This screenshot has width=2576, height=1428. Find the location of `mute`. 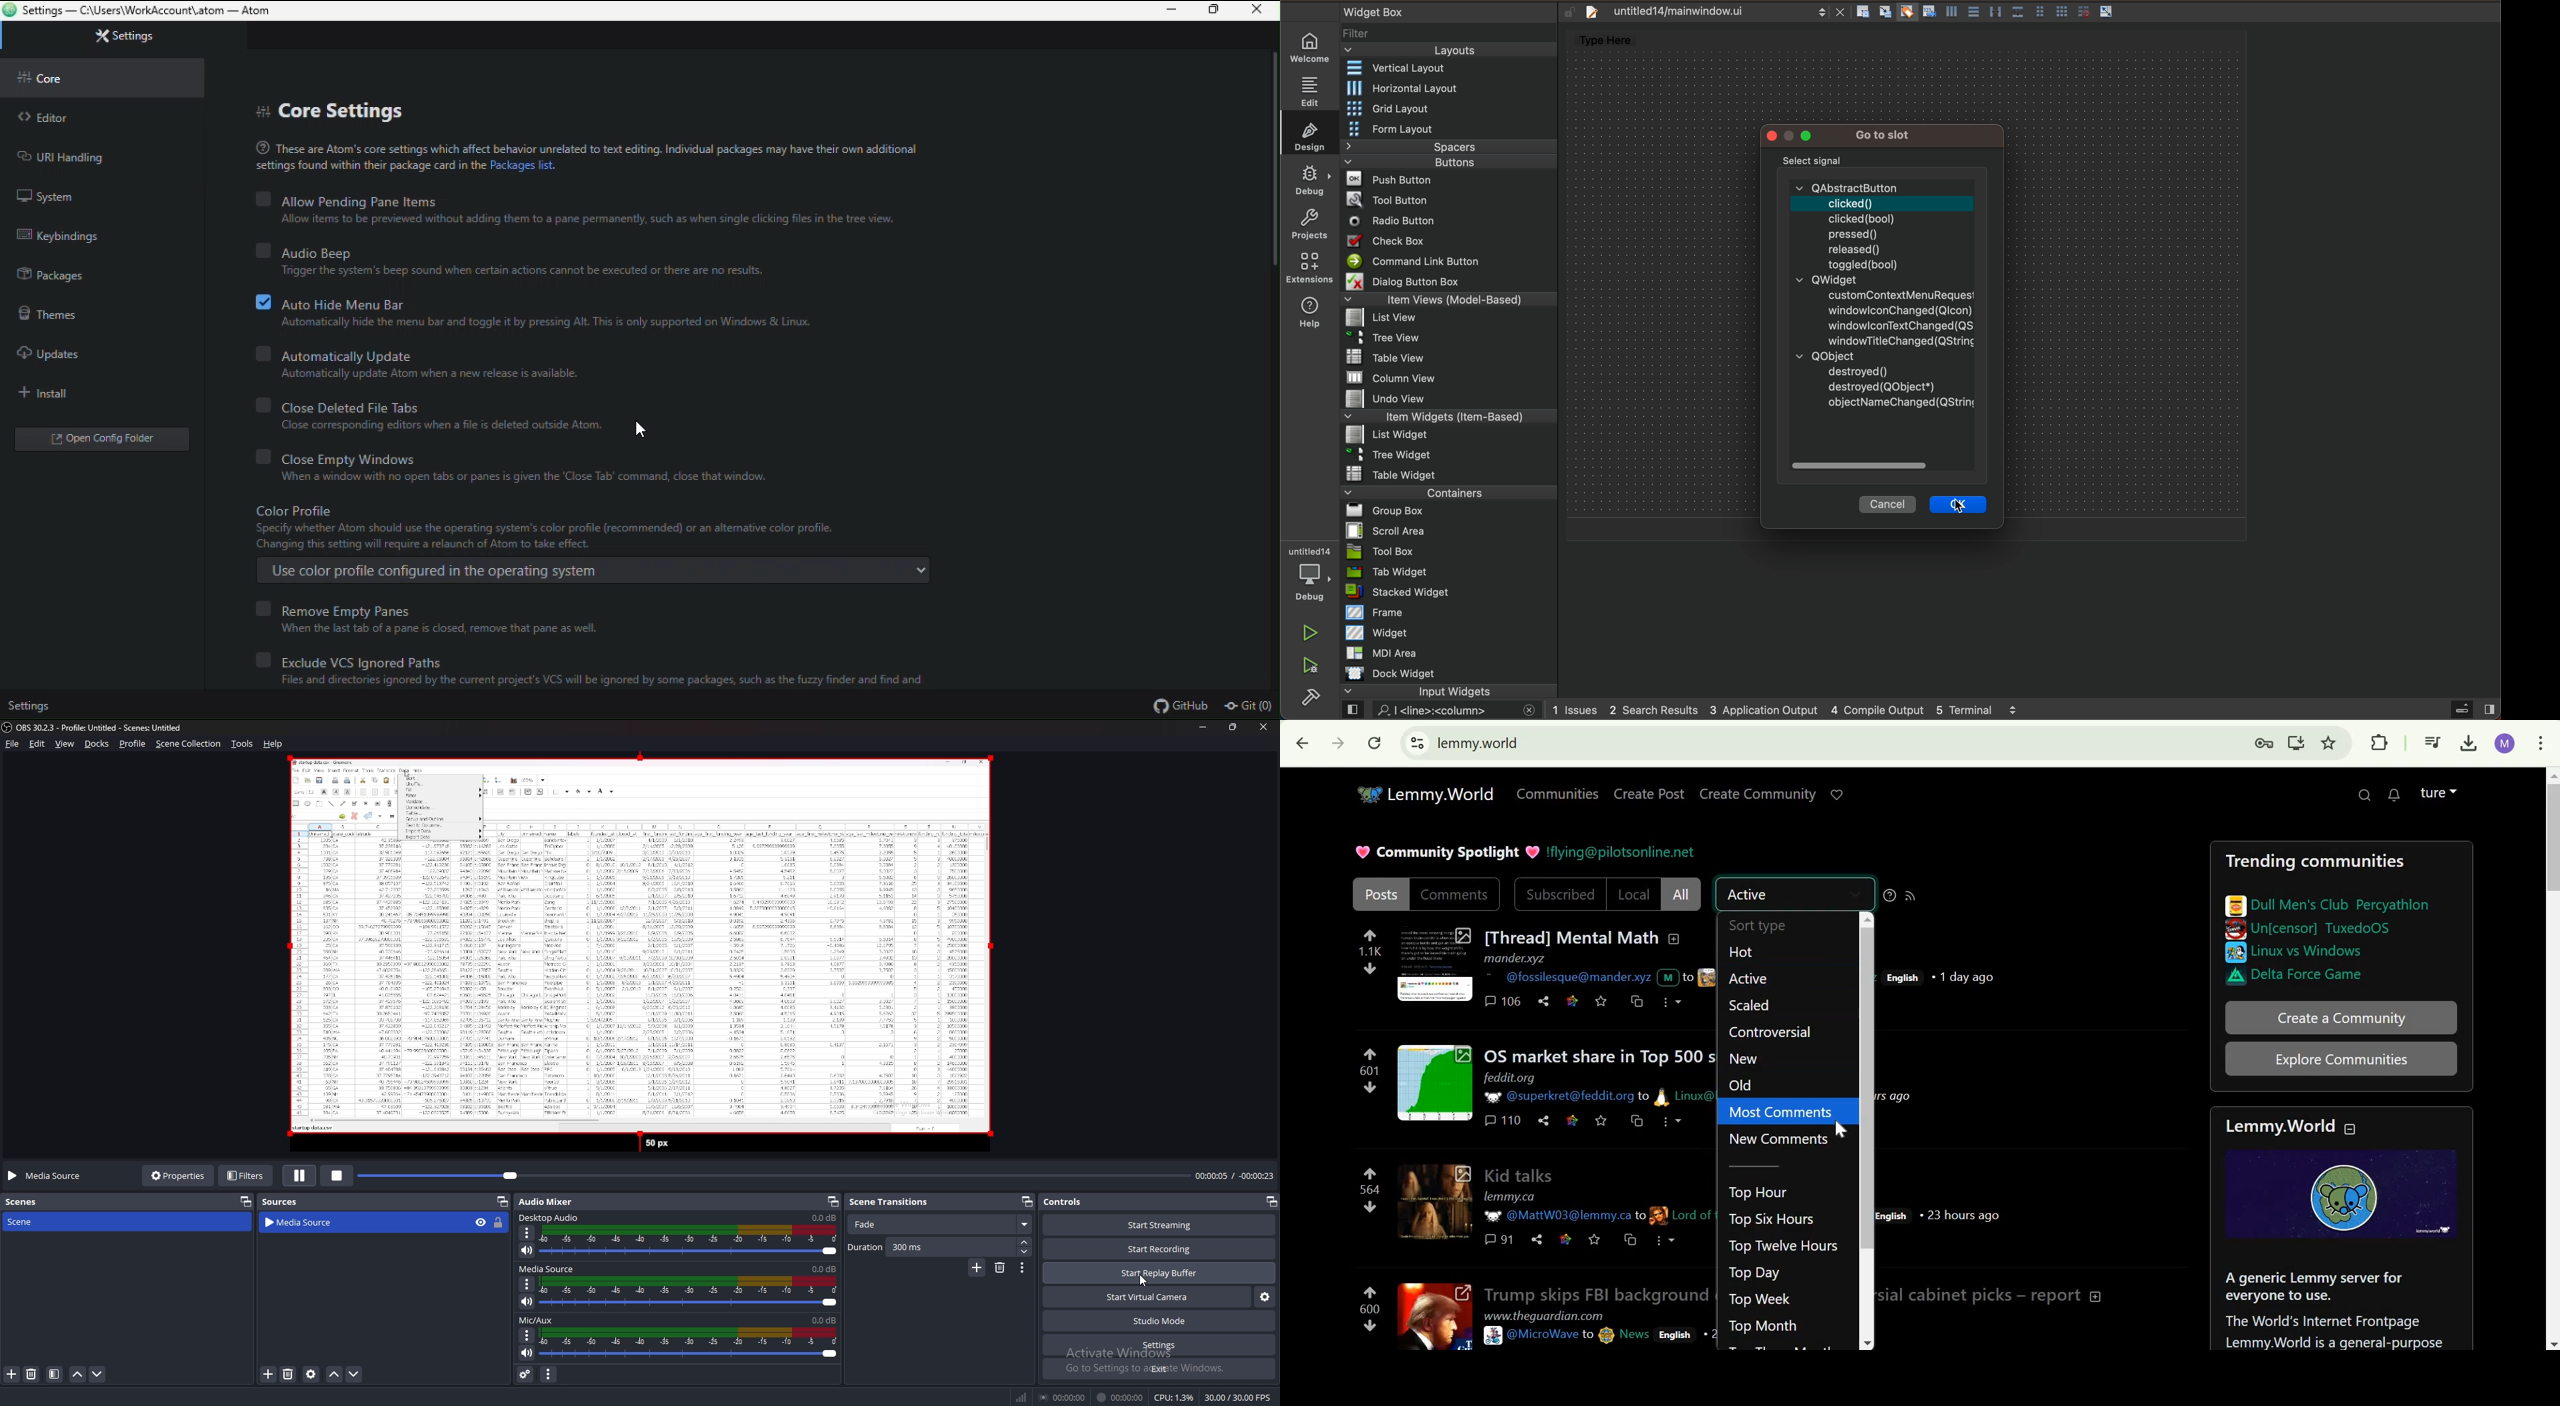

mute is located at coordinates (528, 1353).